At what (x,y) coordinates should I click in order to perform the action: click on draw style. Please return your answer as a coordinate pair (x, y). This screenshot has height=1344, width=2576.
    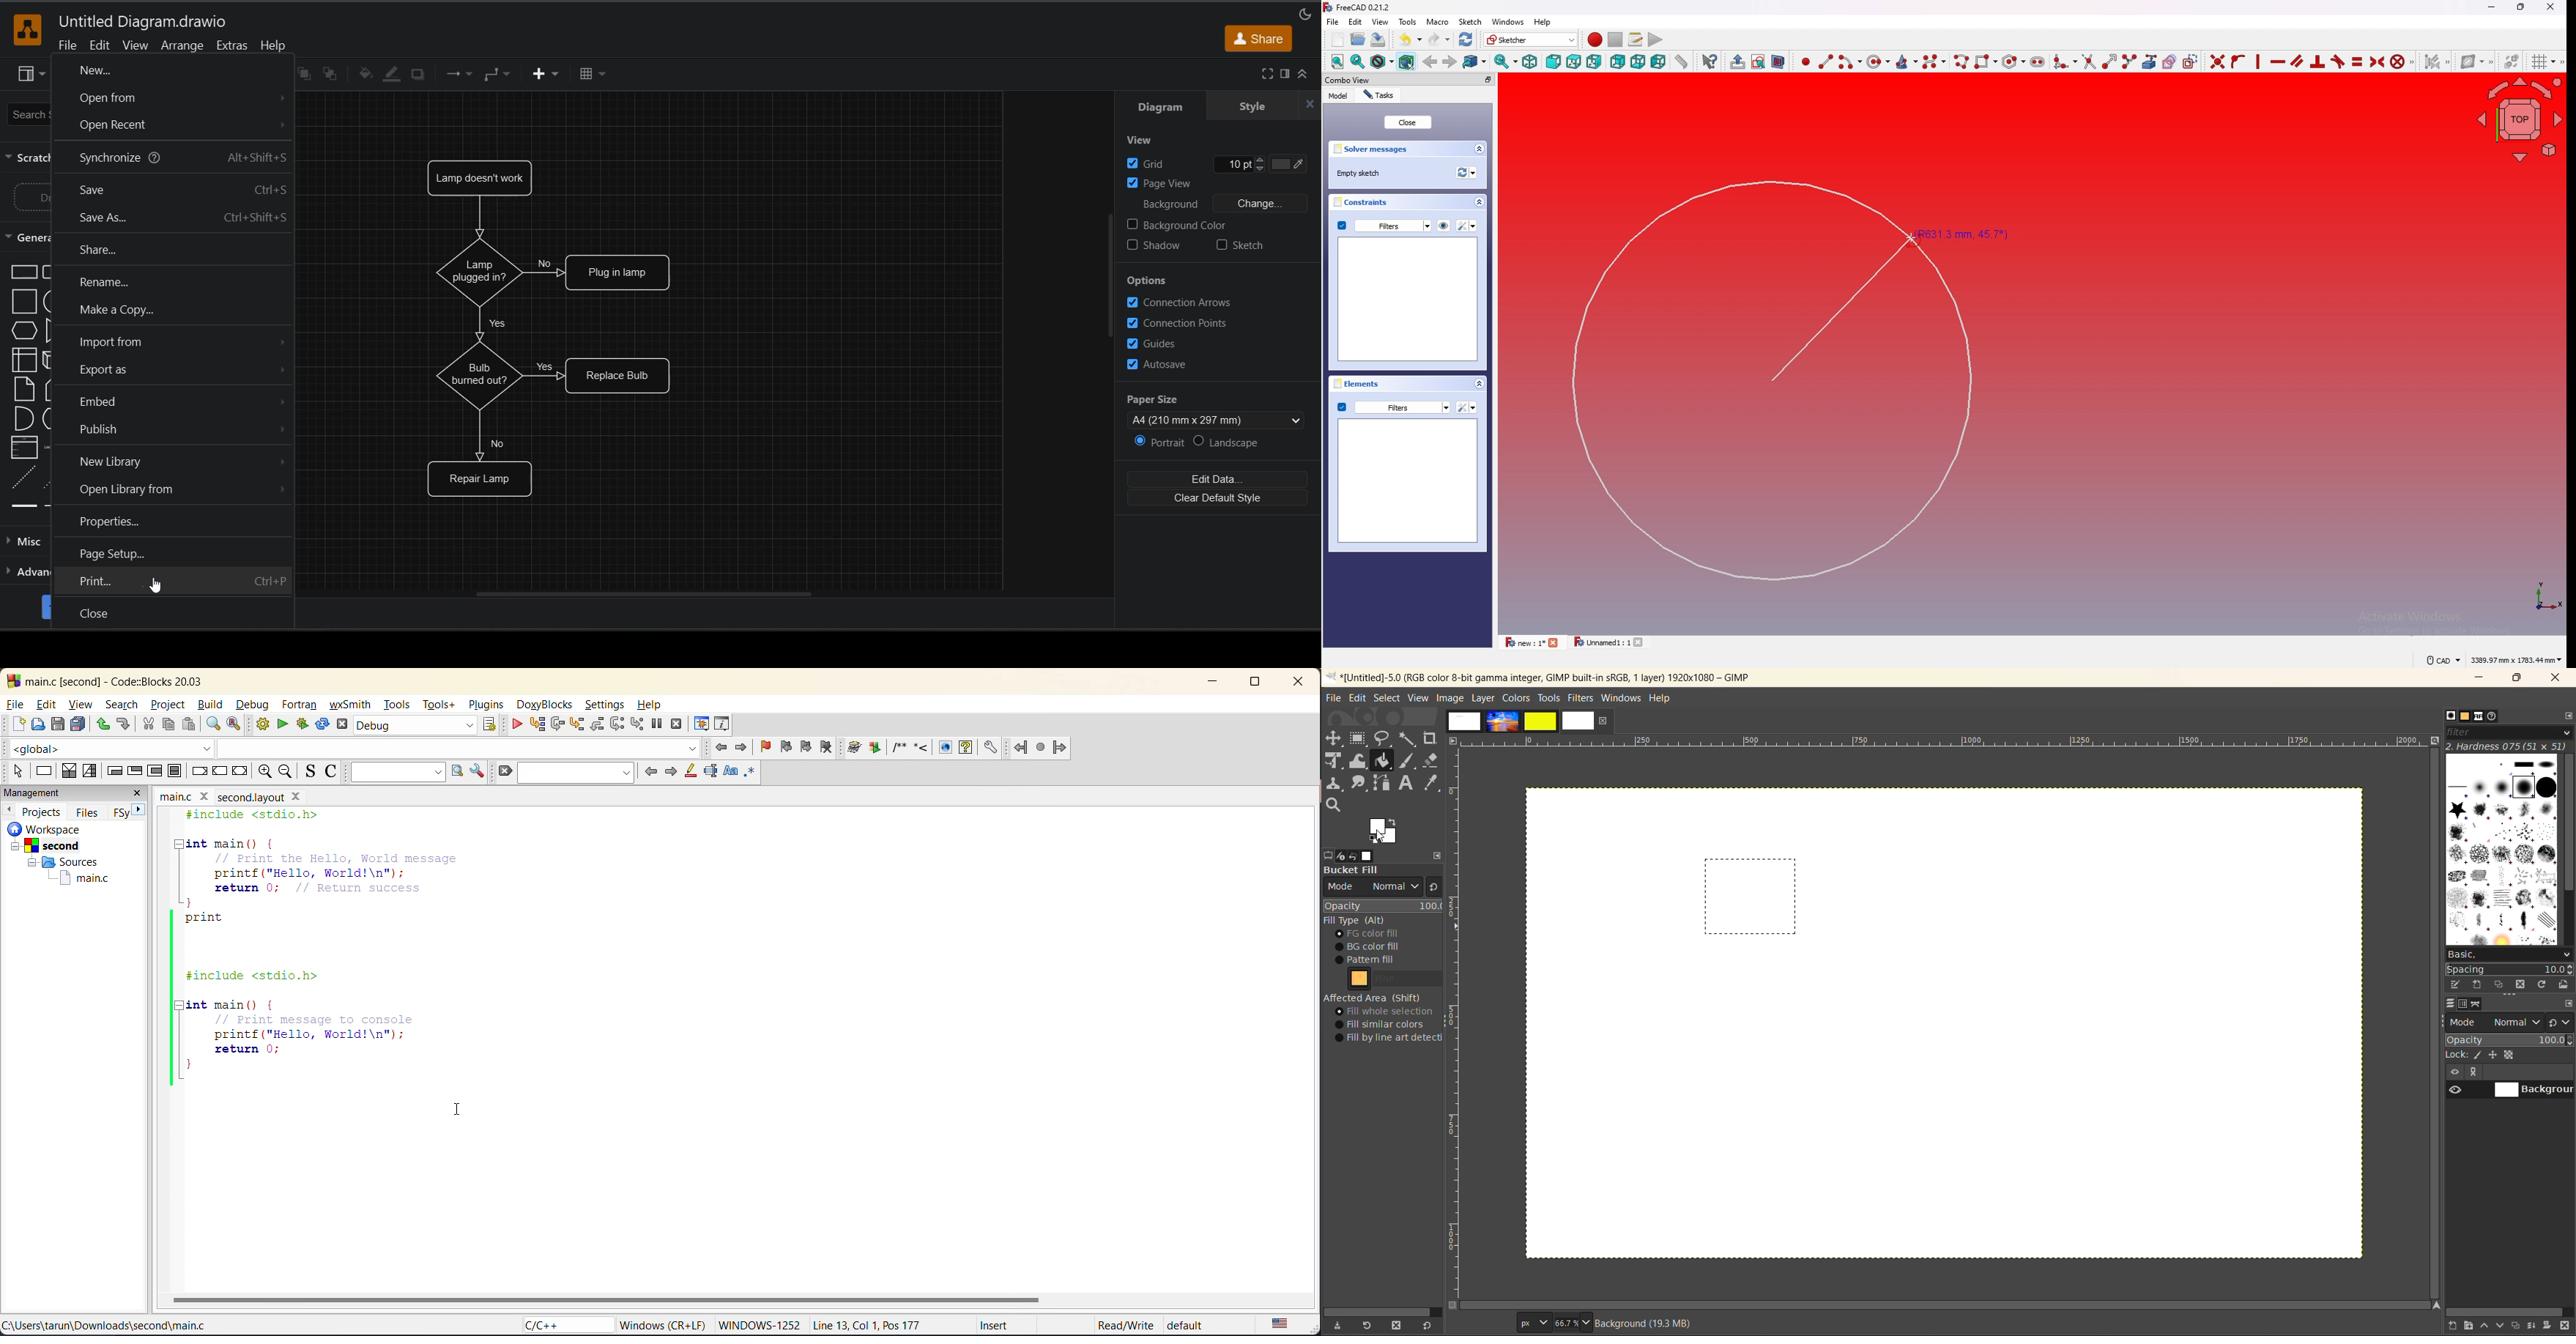
    Looking at the image, I should click on (1382, 61).